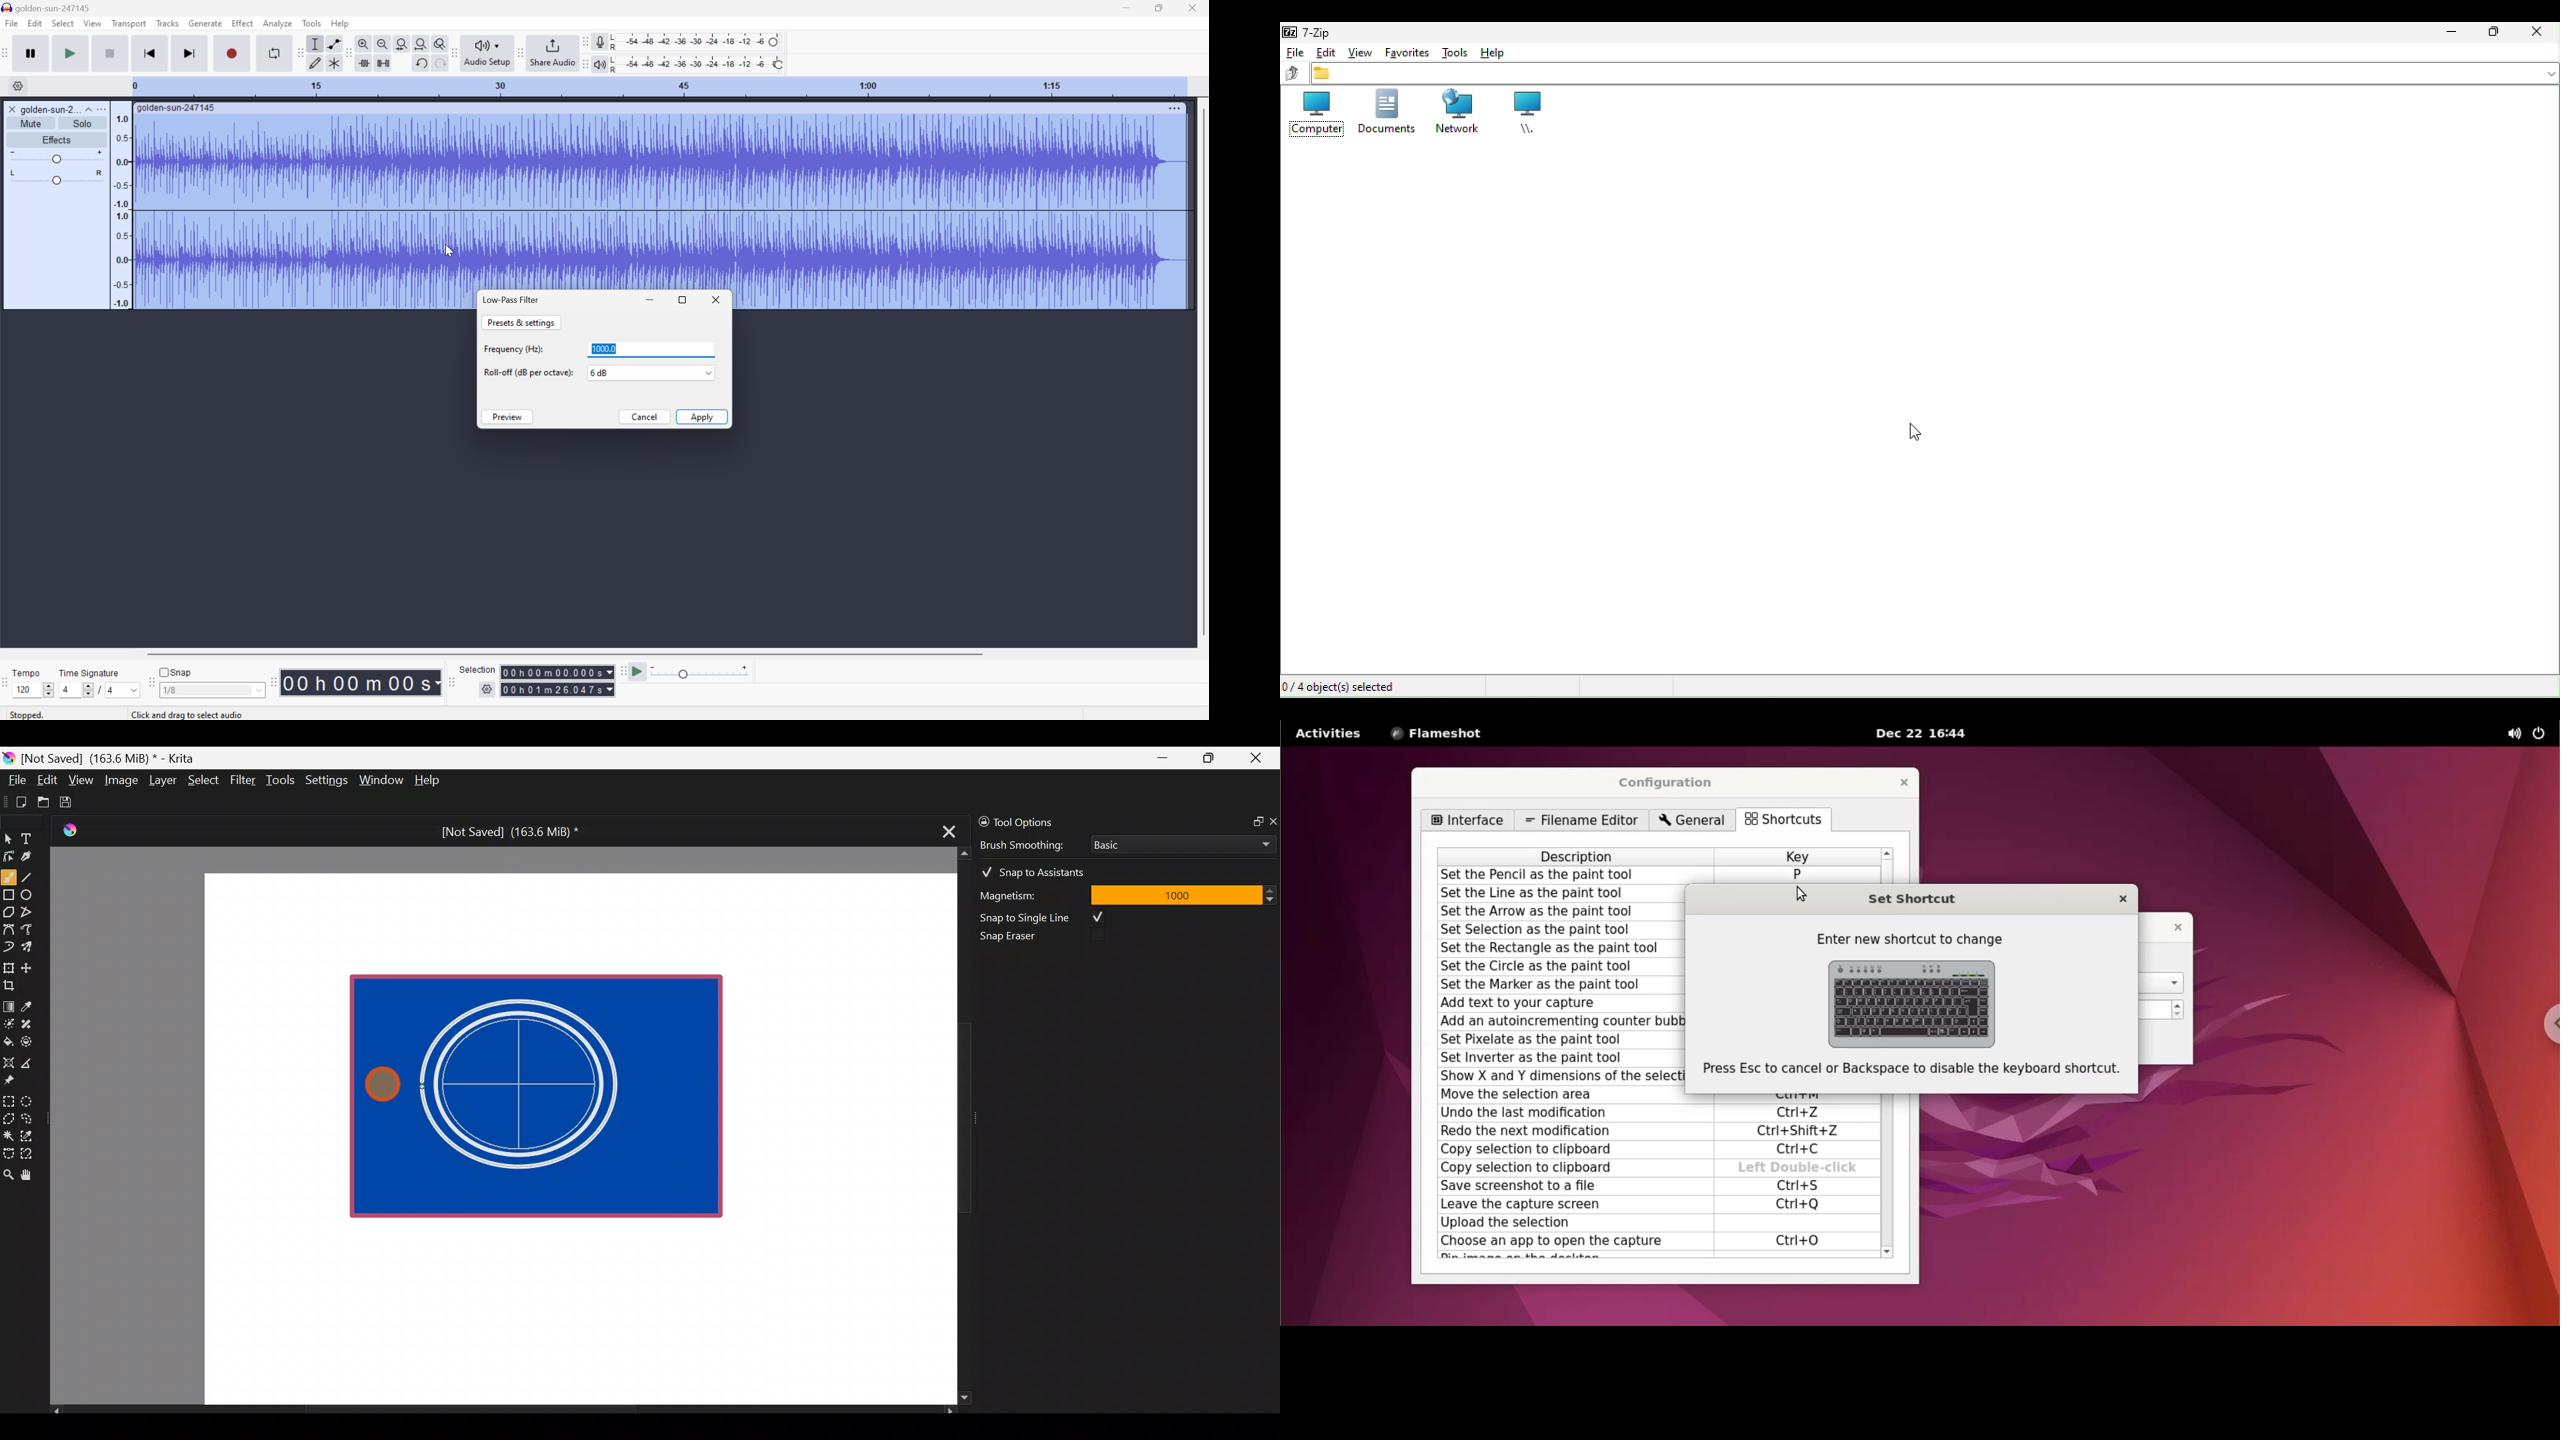 Image resolution: width=2576 pixels, height=1456 pixels. What do you see at coordinates (1163, 758) in the screenshot?
I see `Minimize` at bounding box center [1163, 758].